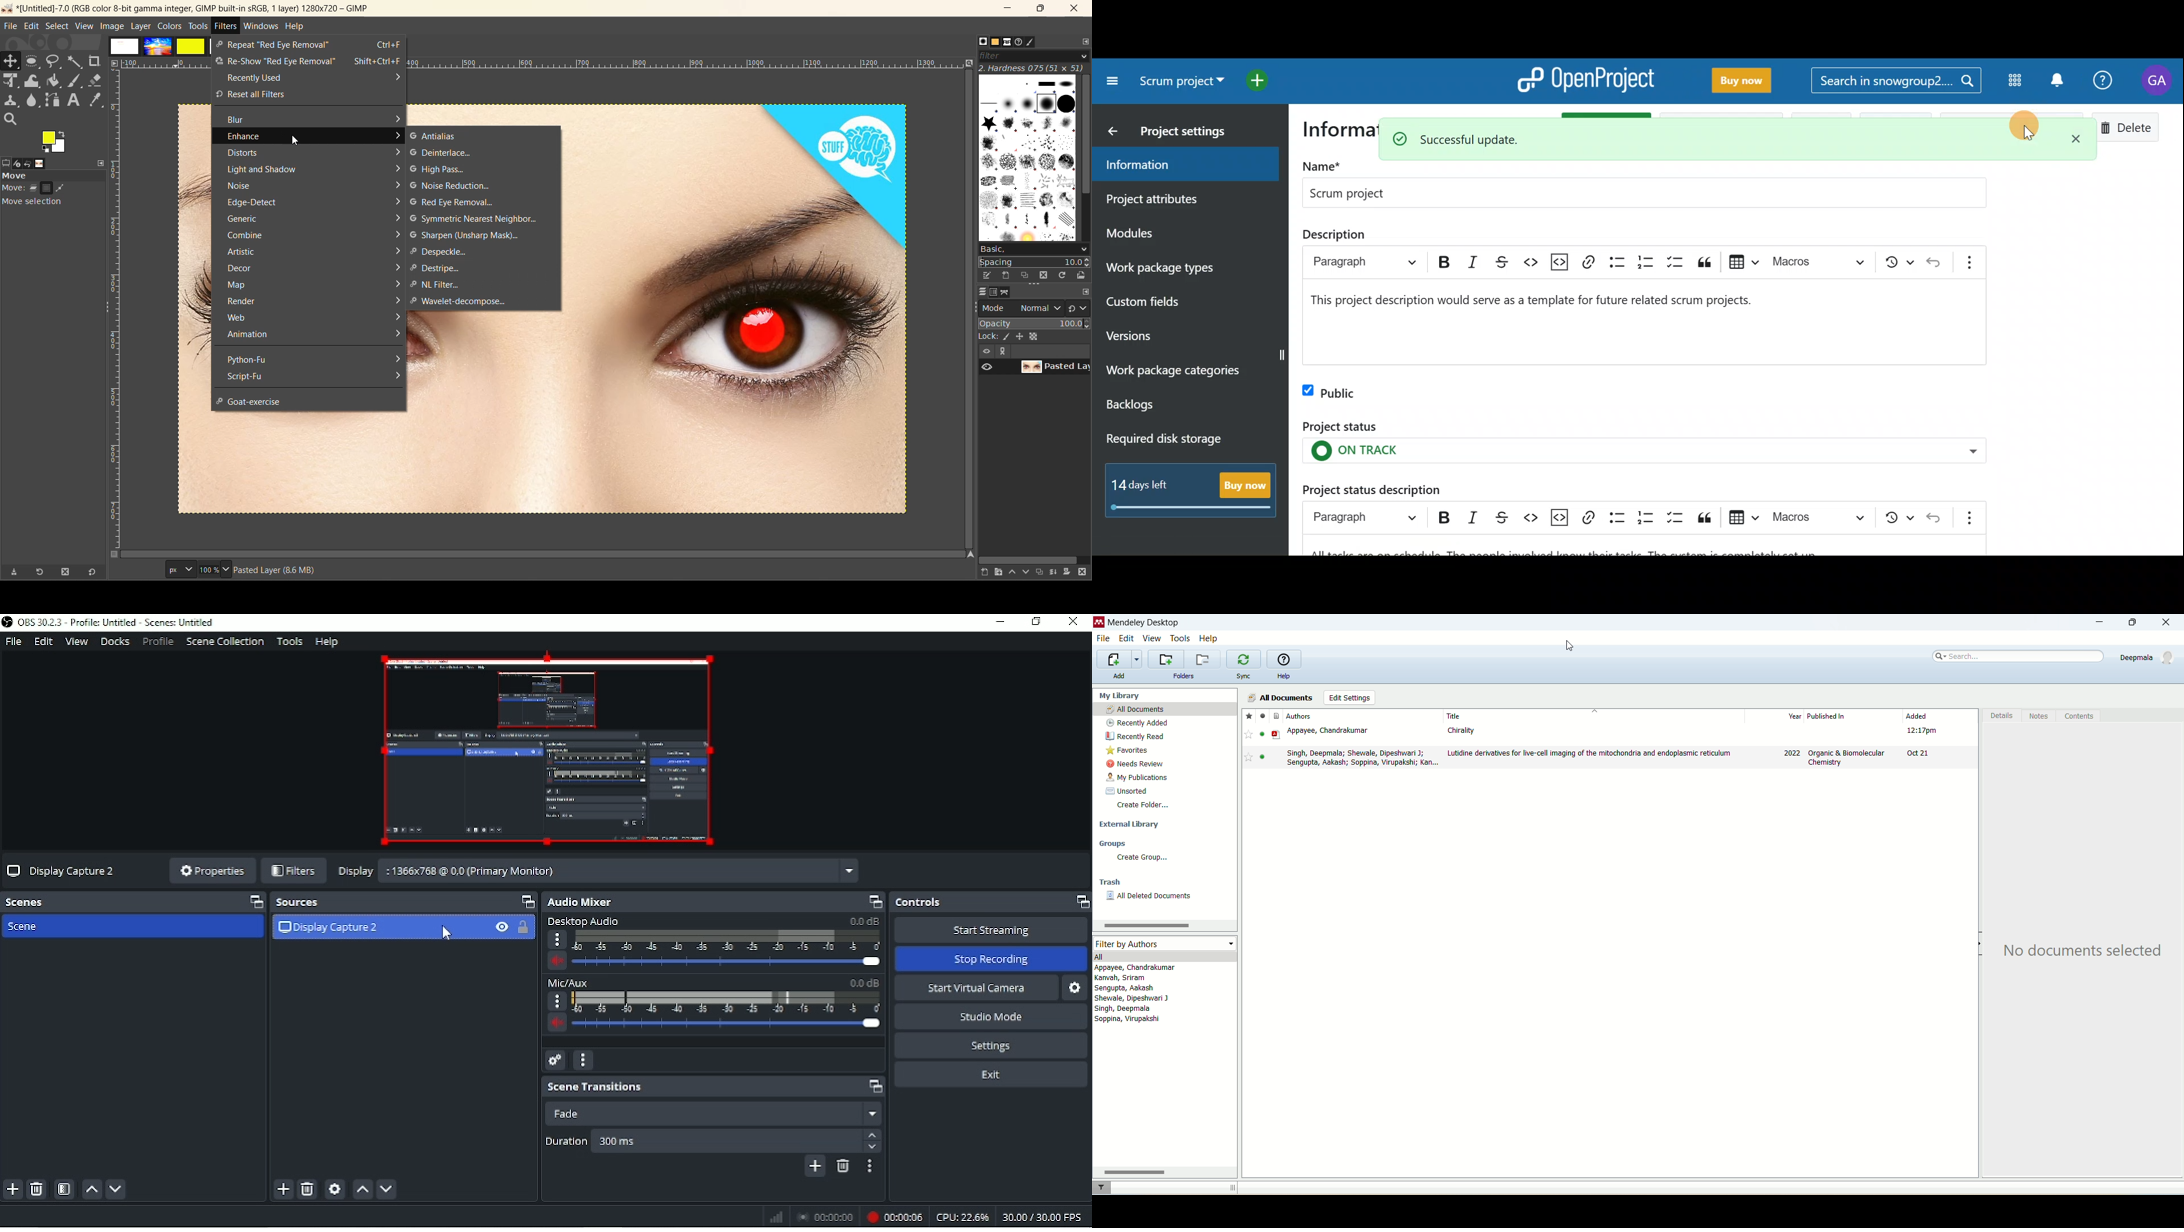  What do you see at coordinates (1364, 518) in the screenshot?
I see `Heading` at bounding box center [1364, 518].